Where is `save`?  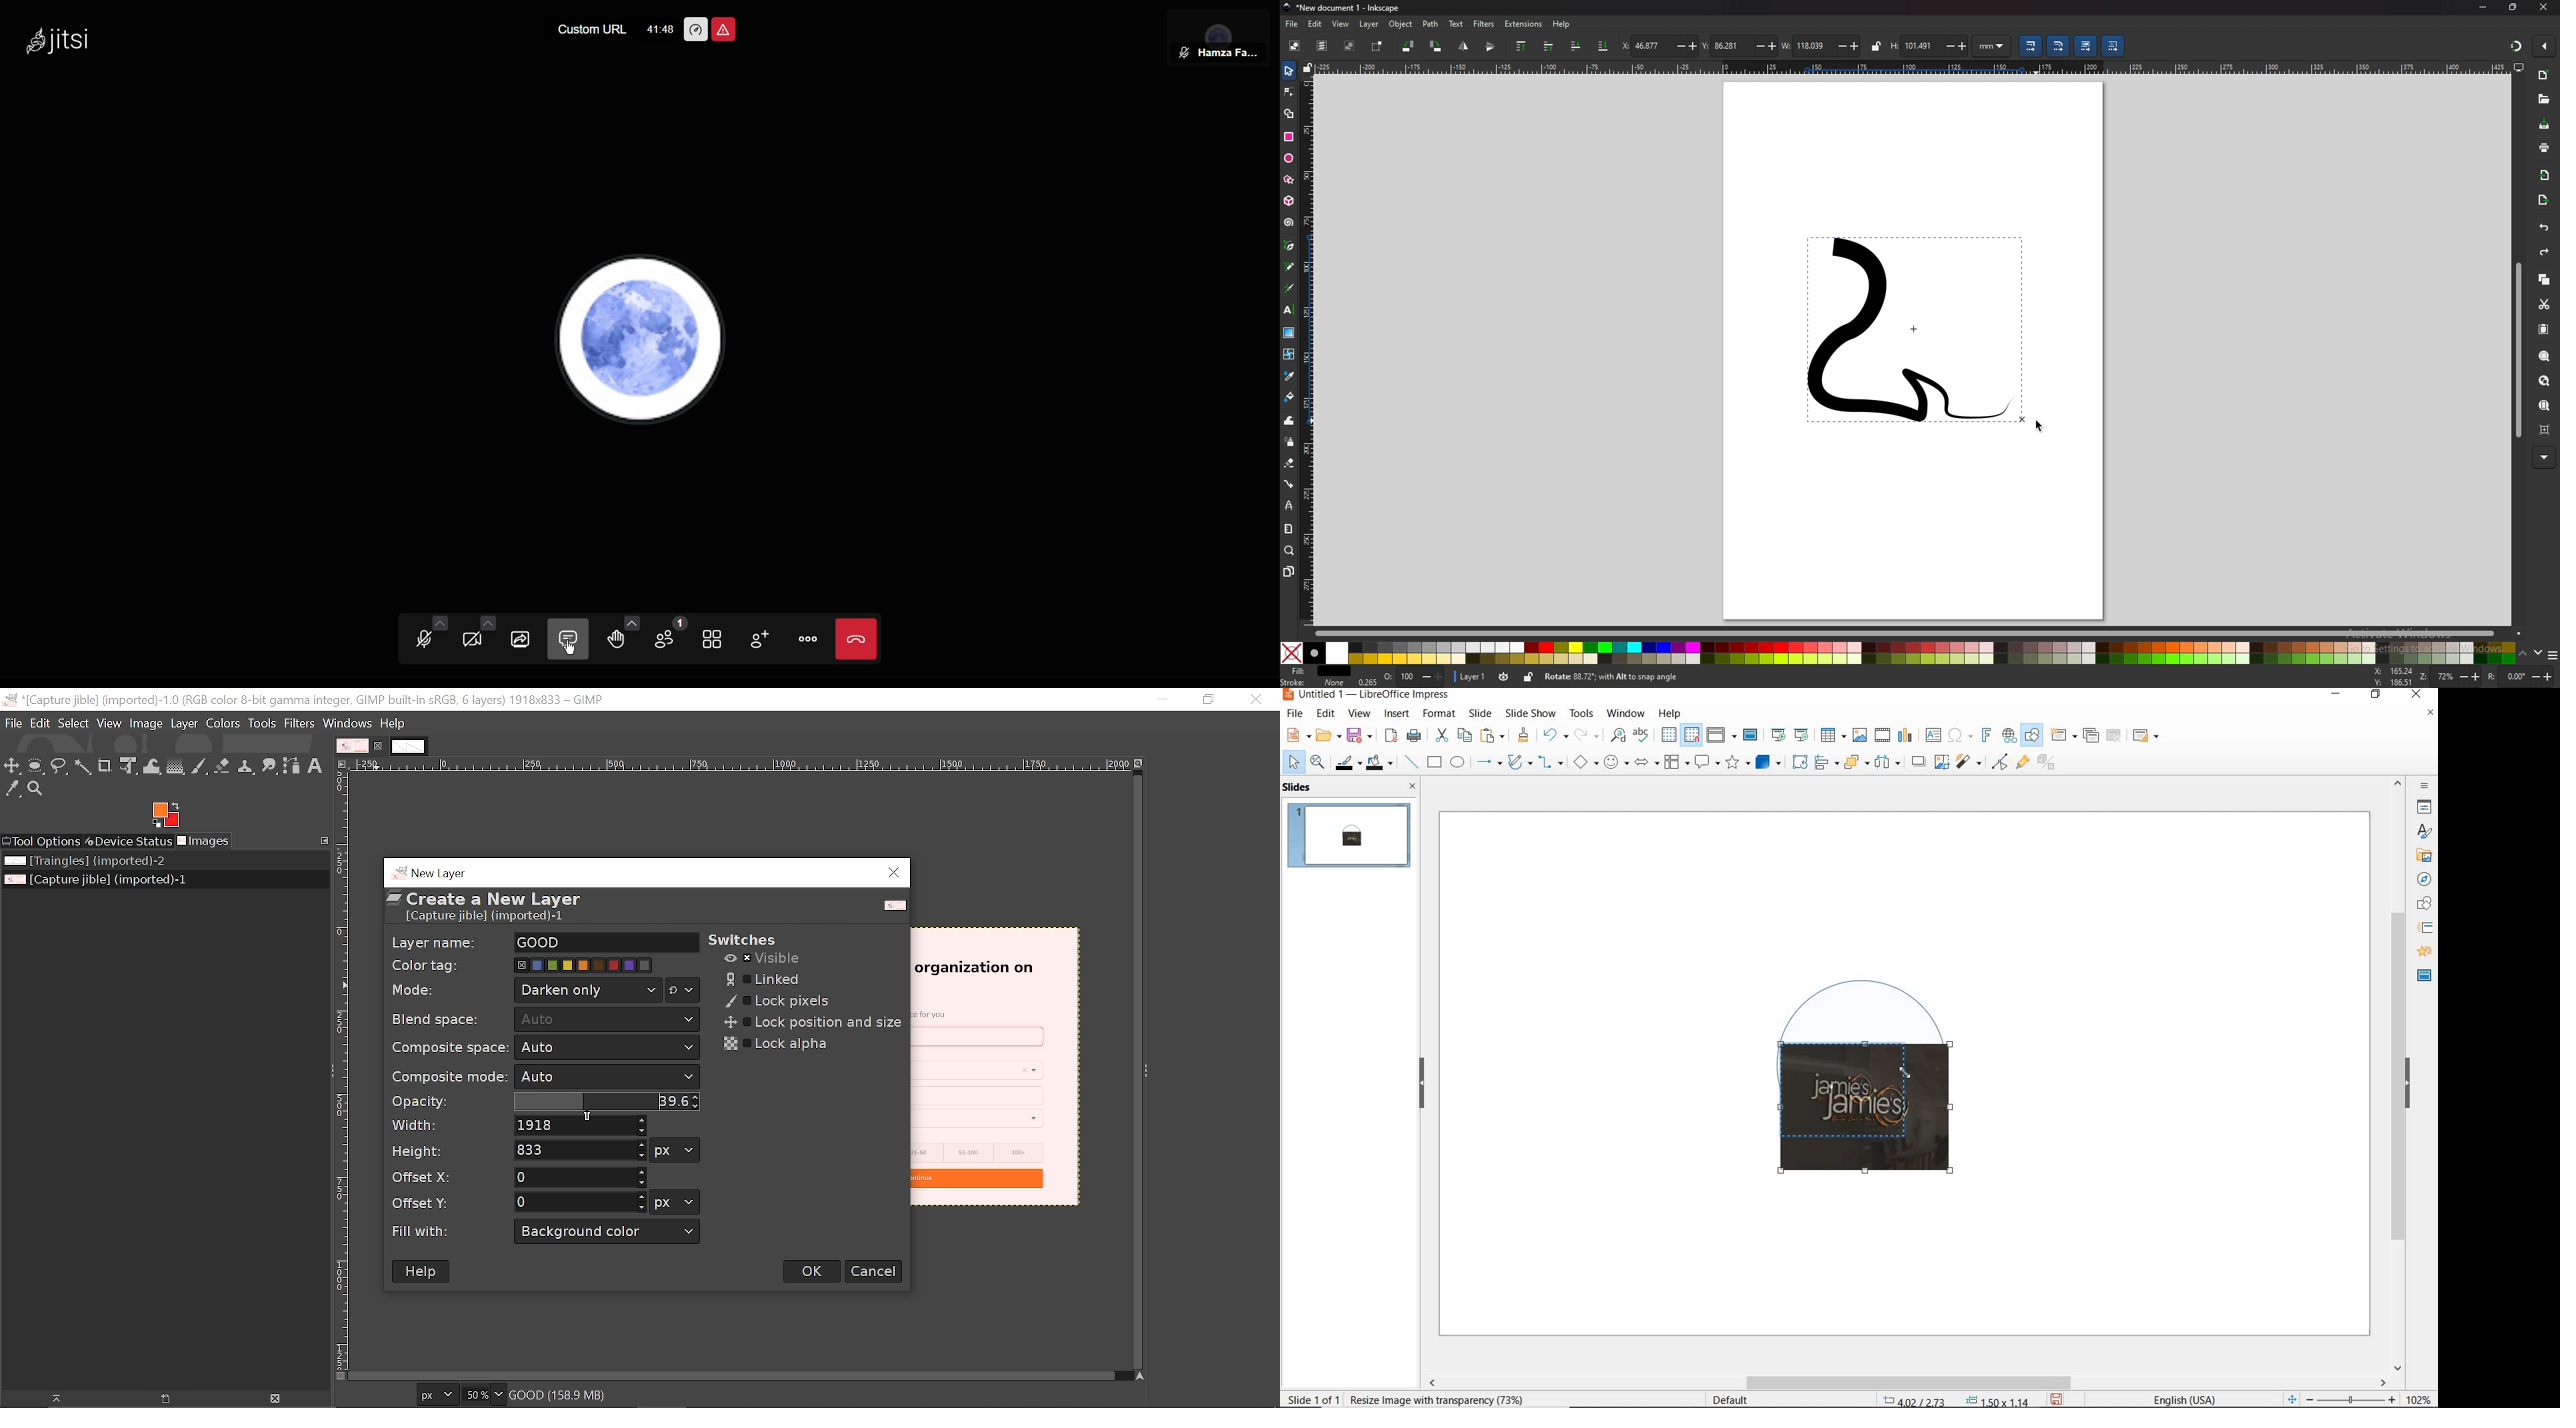 save is located at coordinates (1359, 734).